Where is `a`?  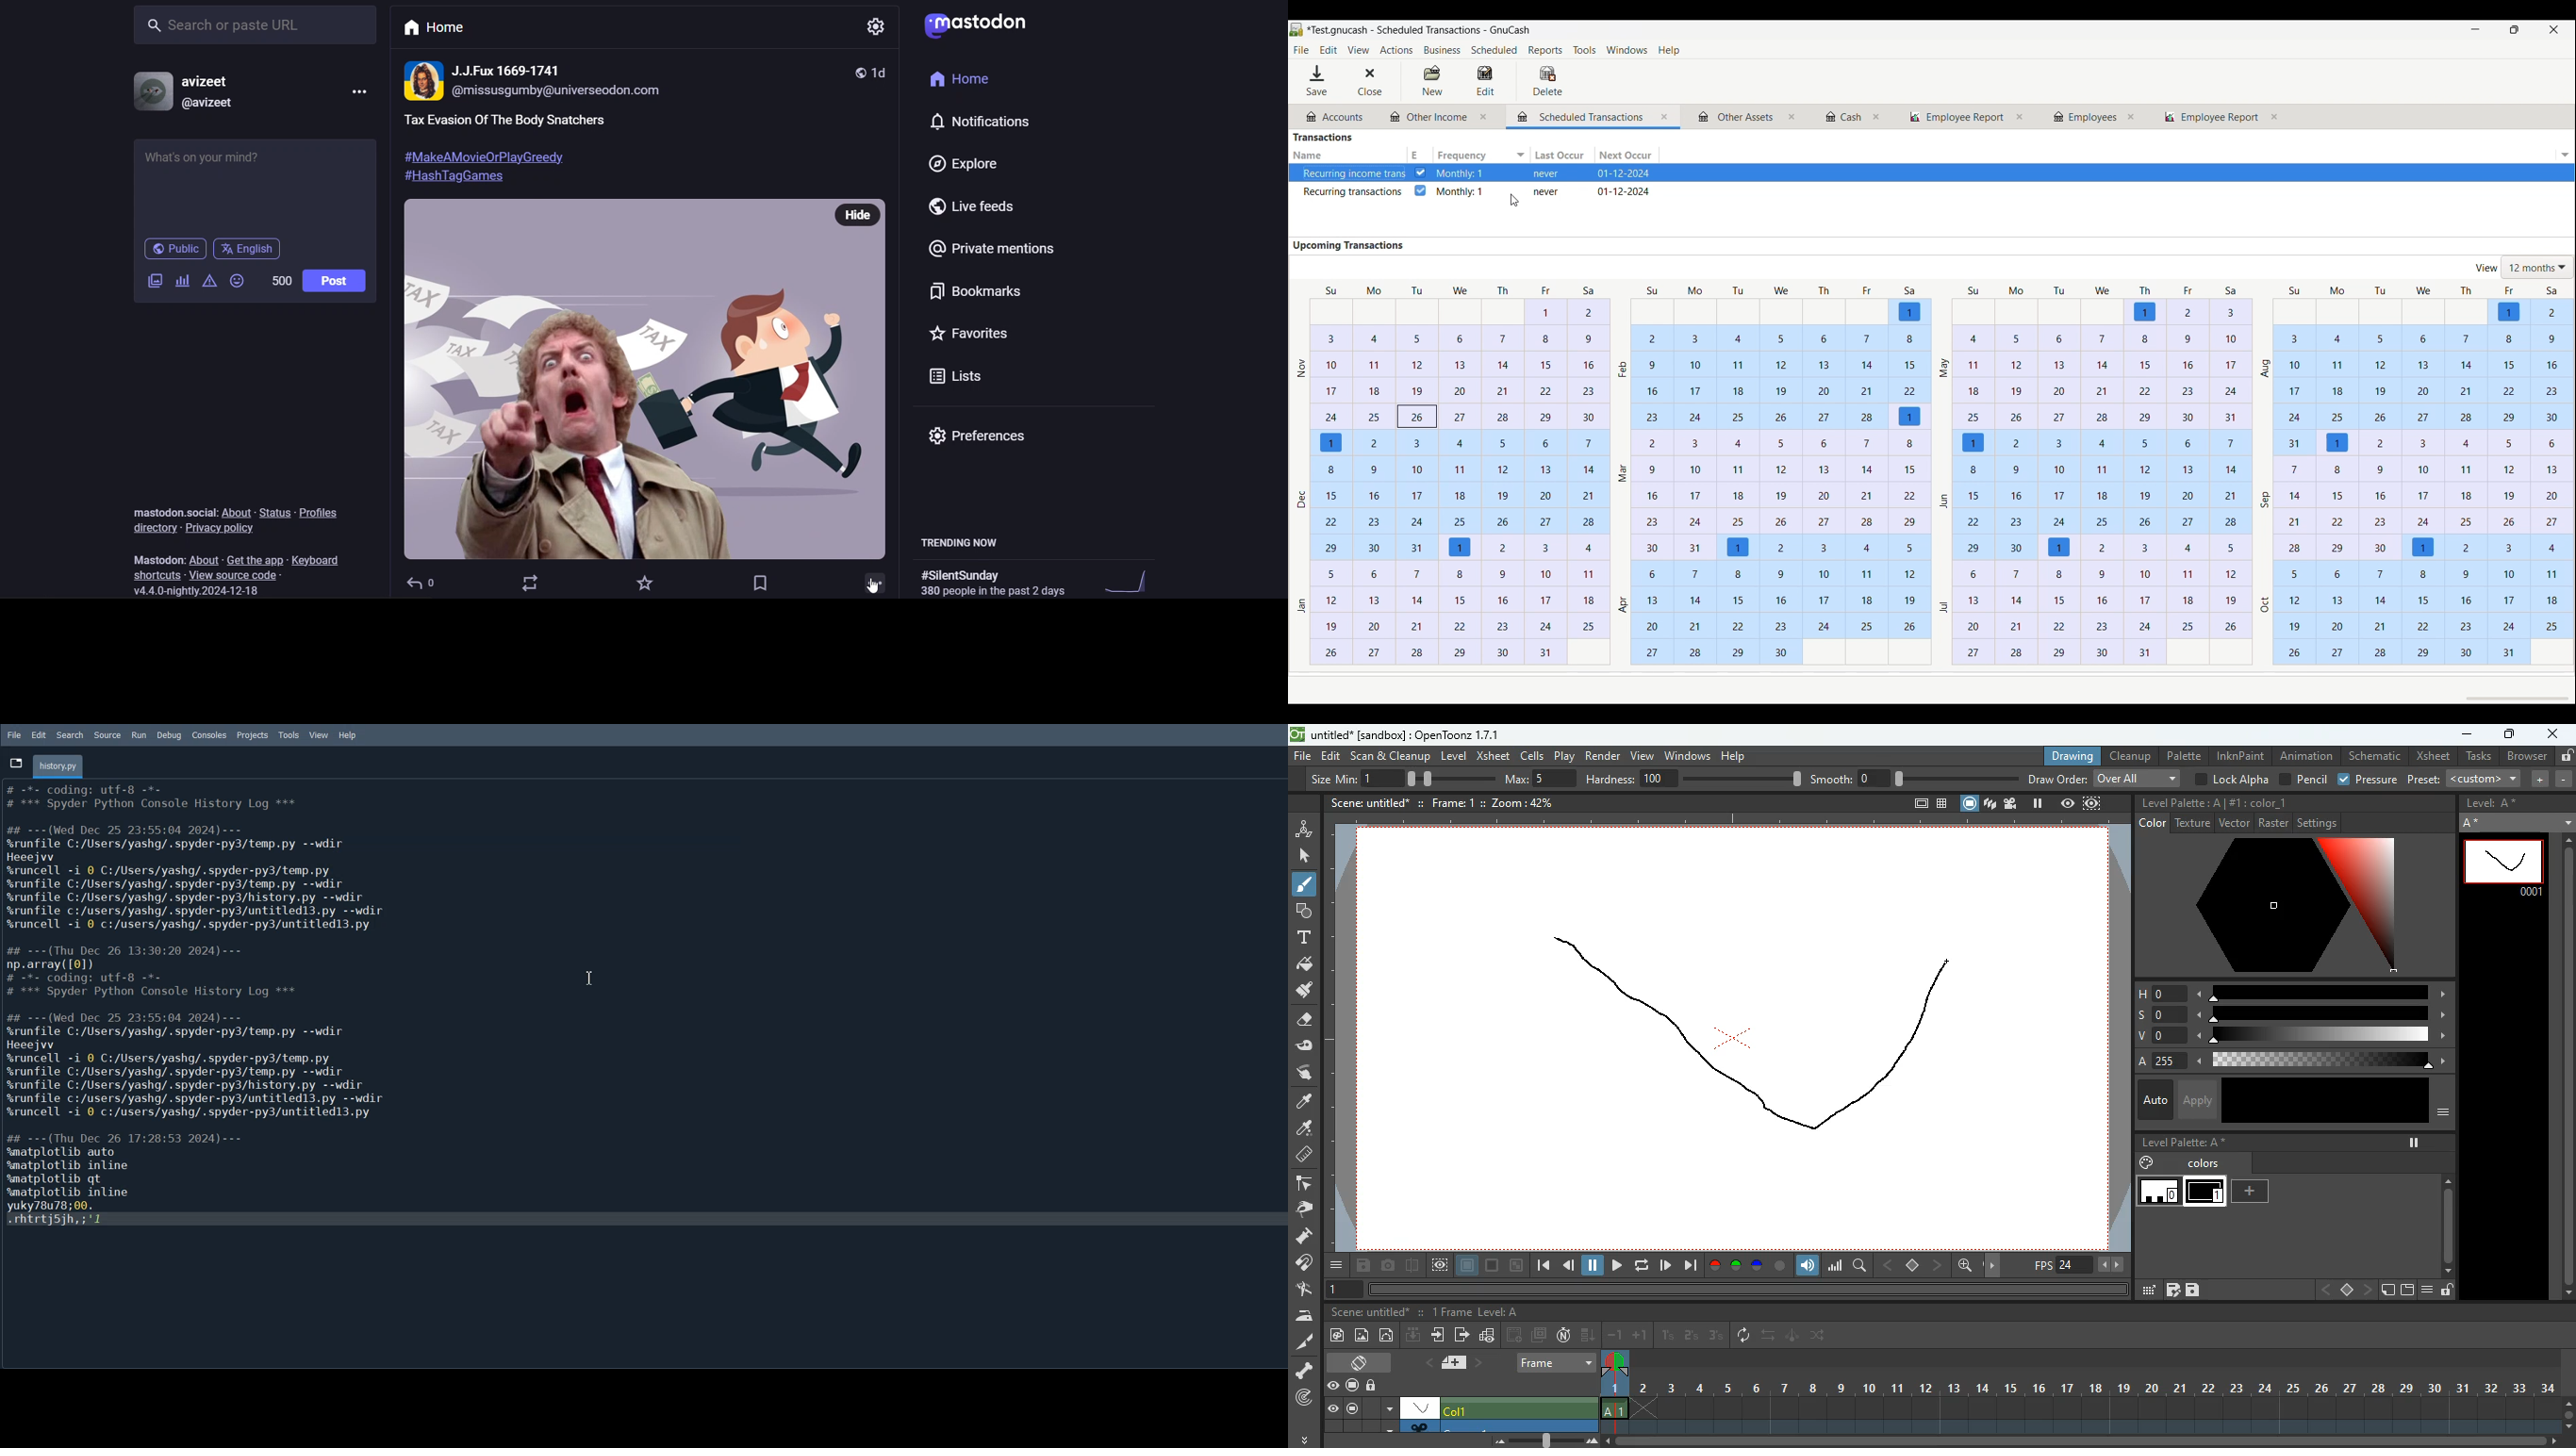 a is located at coordinates (2287, 1061).